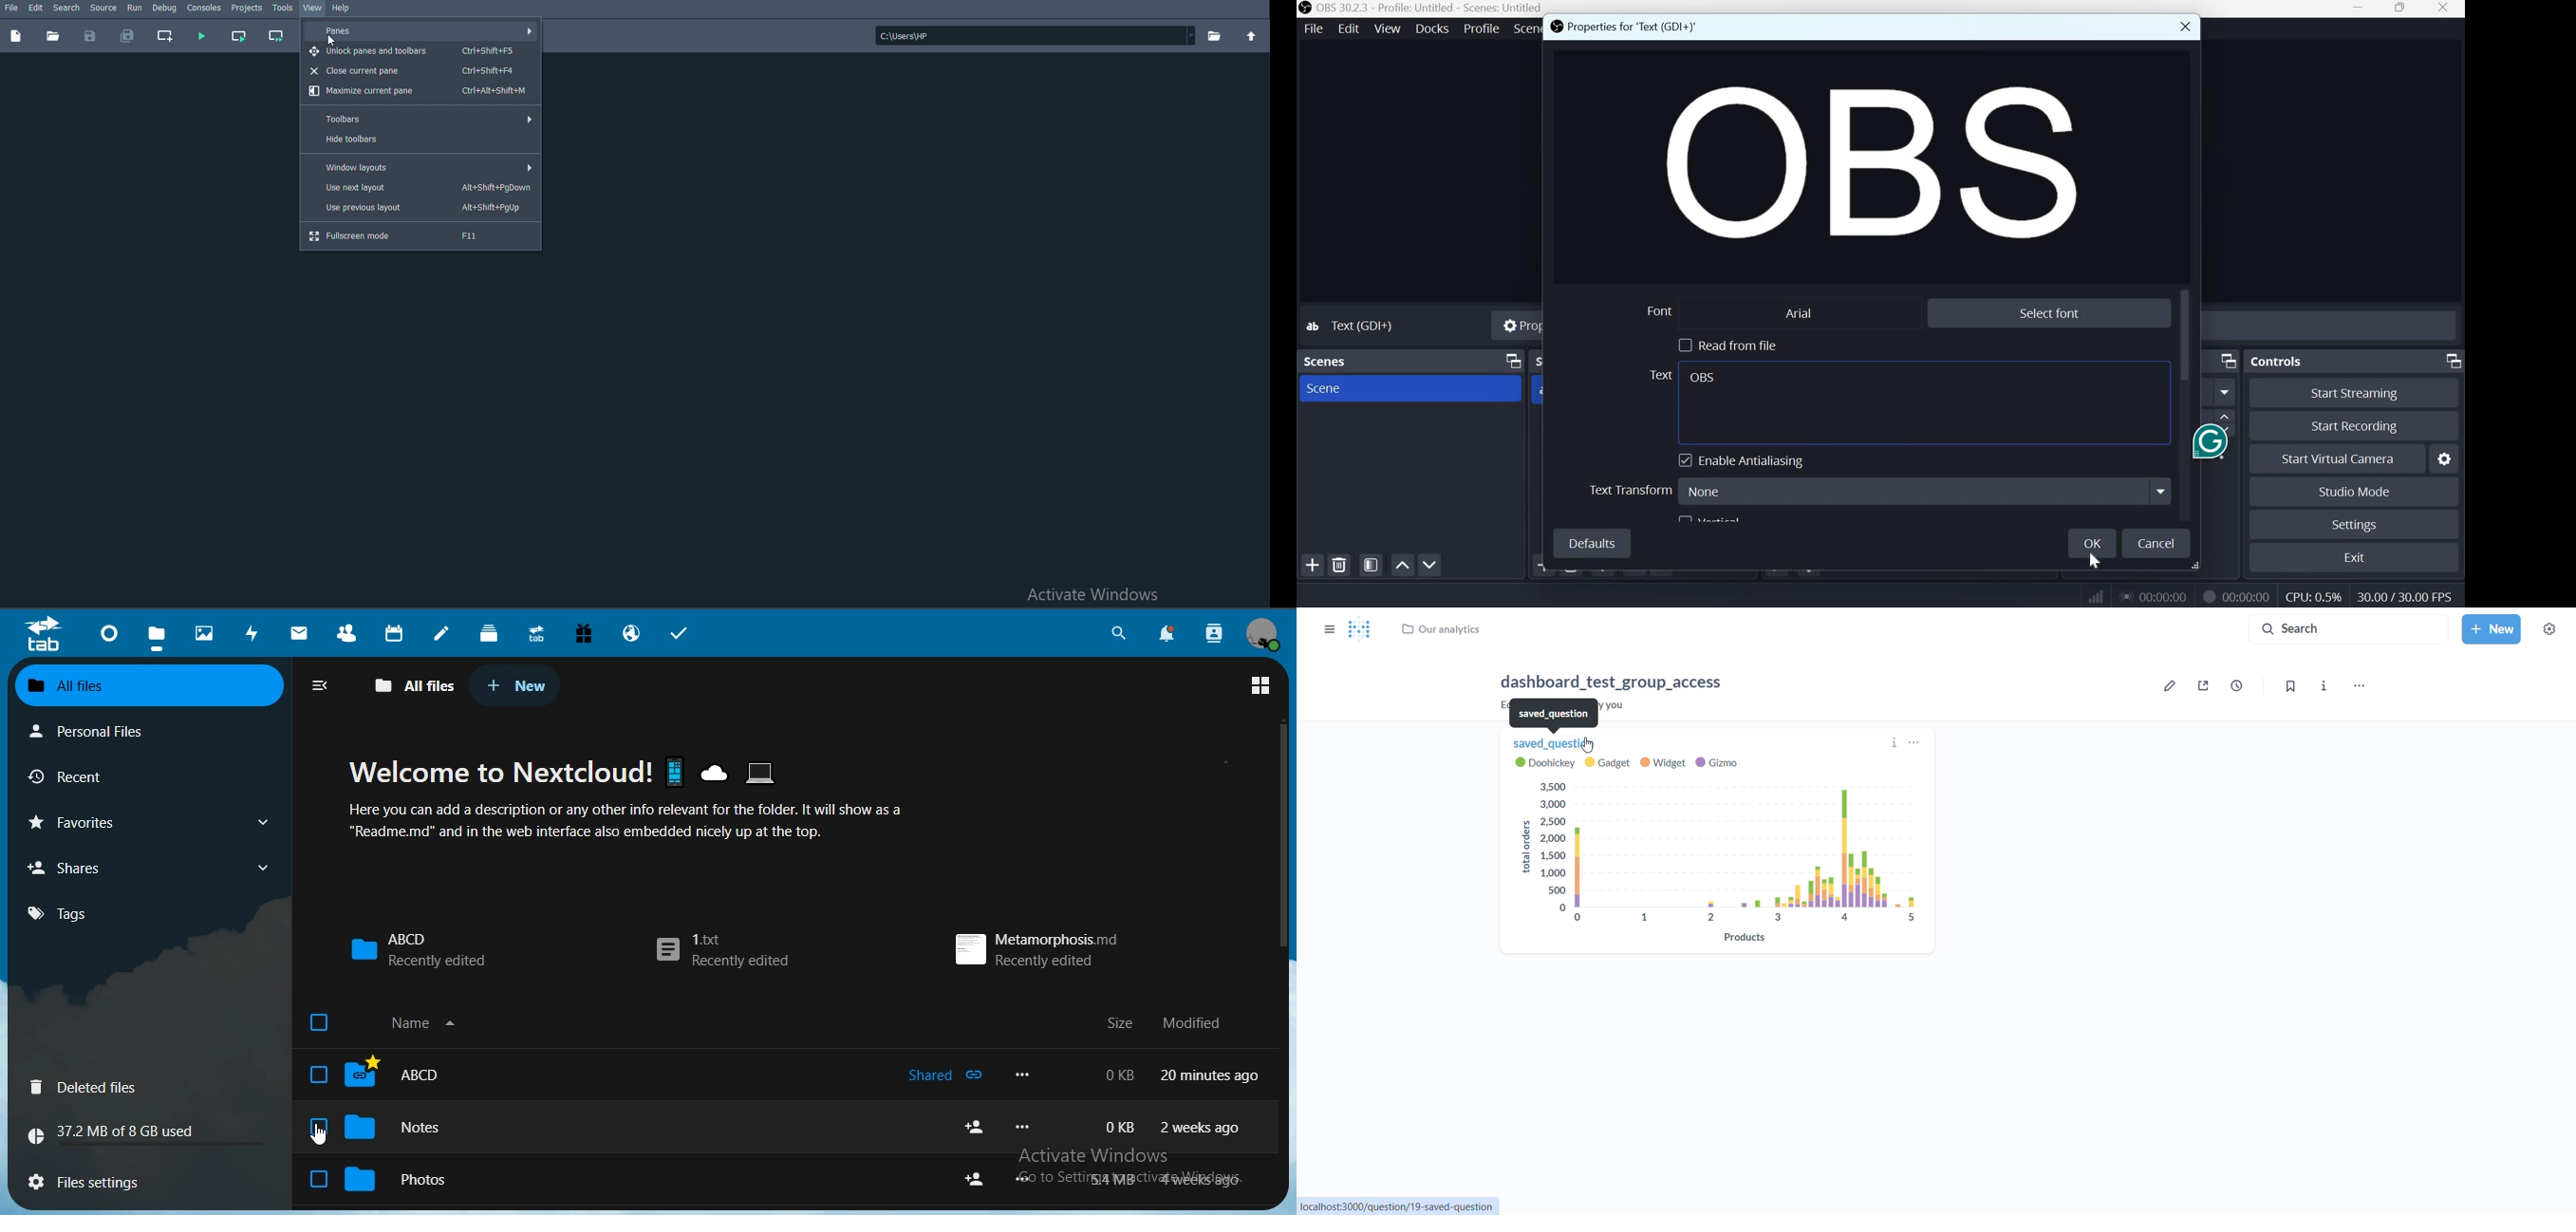 The width and height of the screenshot is (2576, 1232). Describe the element at coordinates (418, 139) in the screenshot. I see `Hide toolbars` at that location.